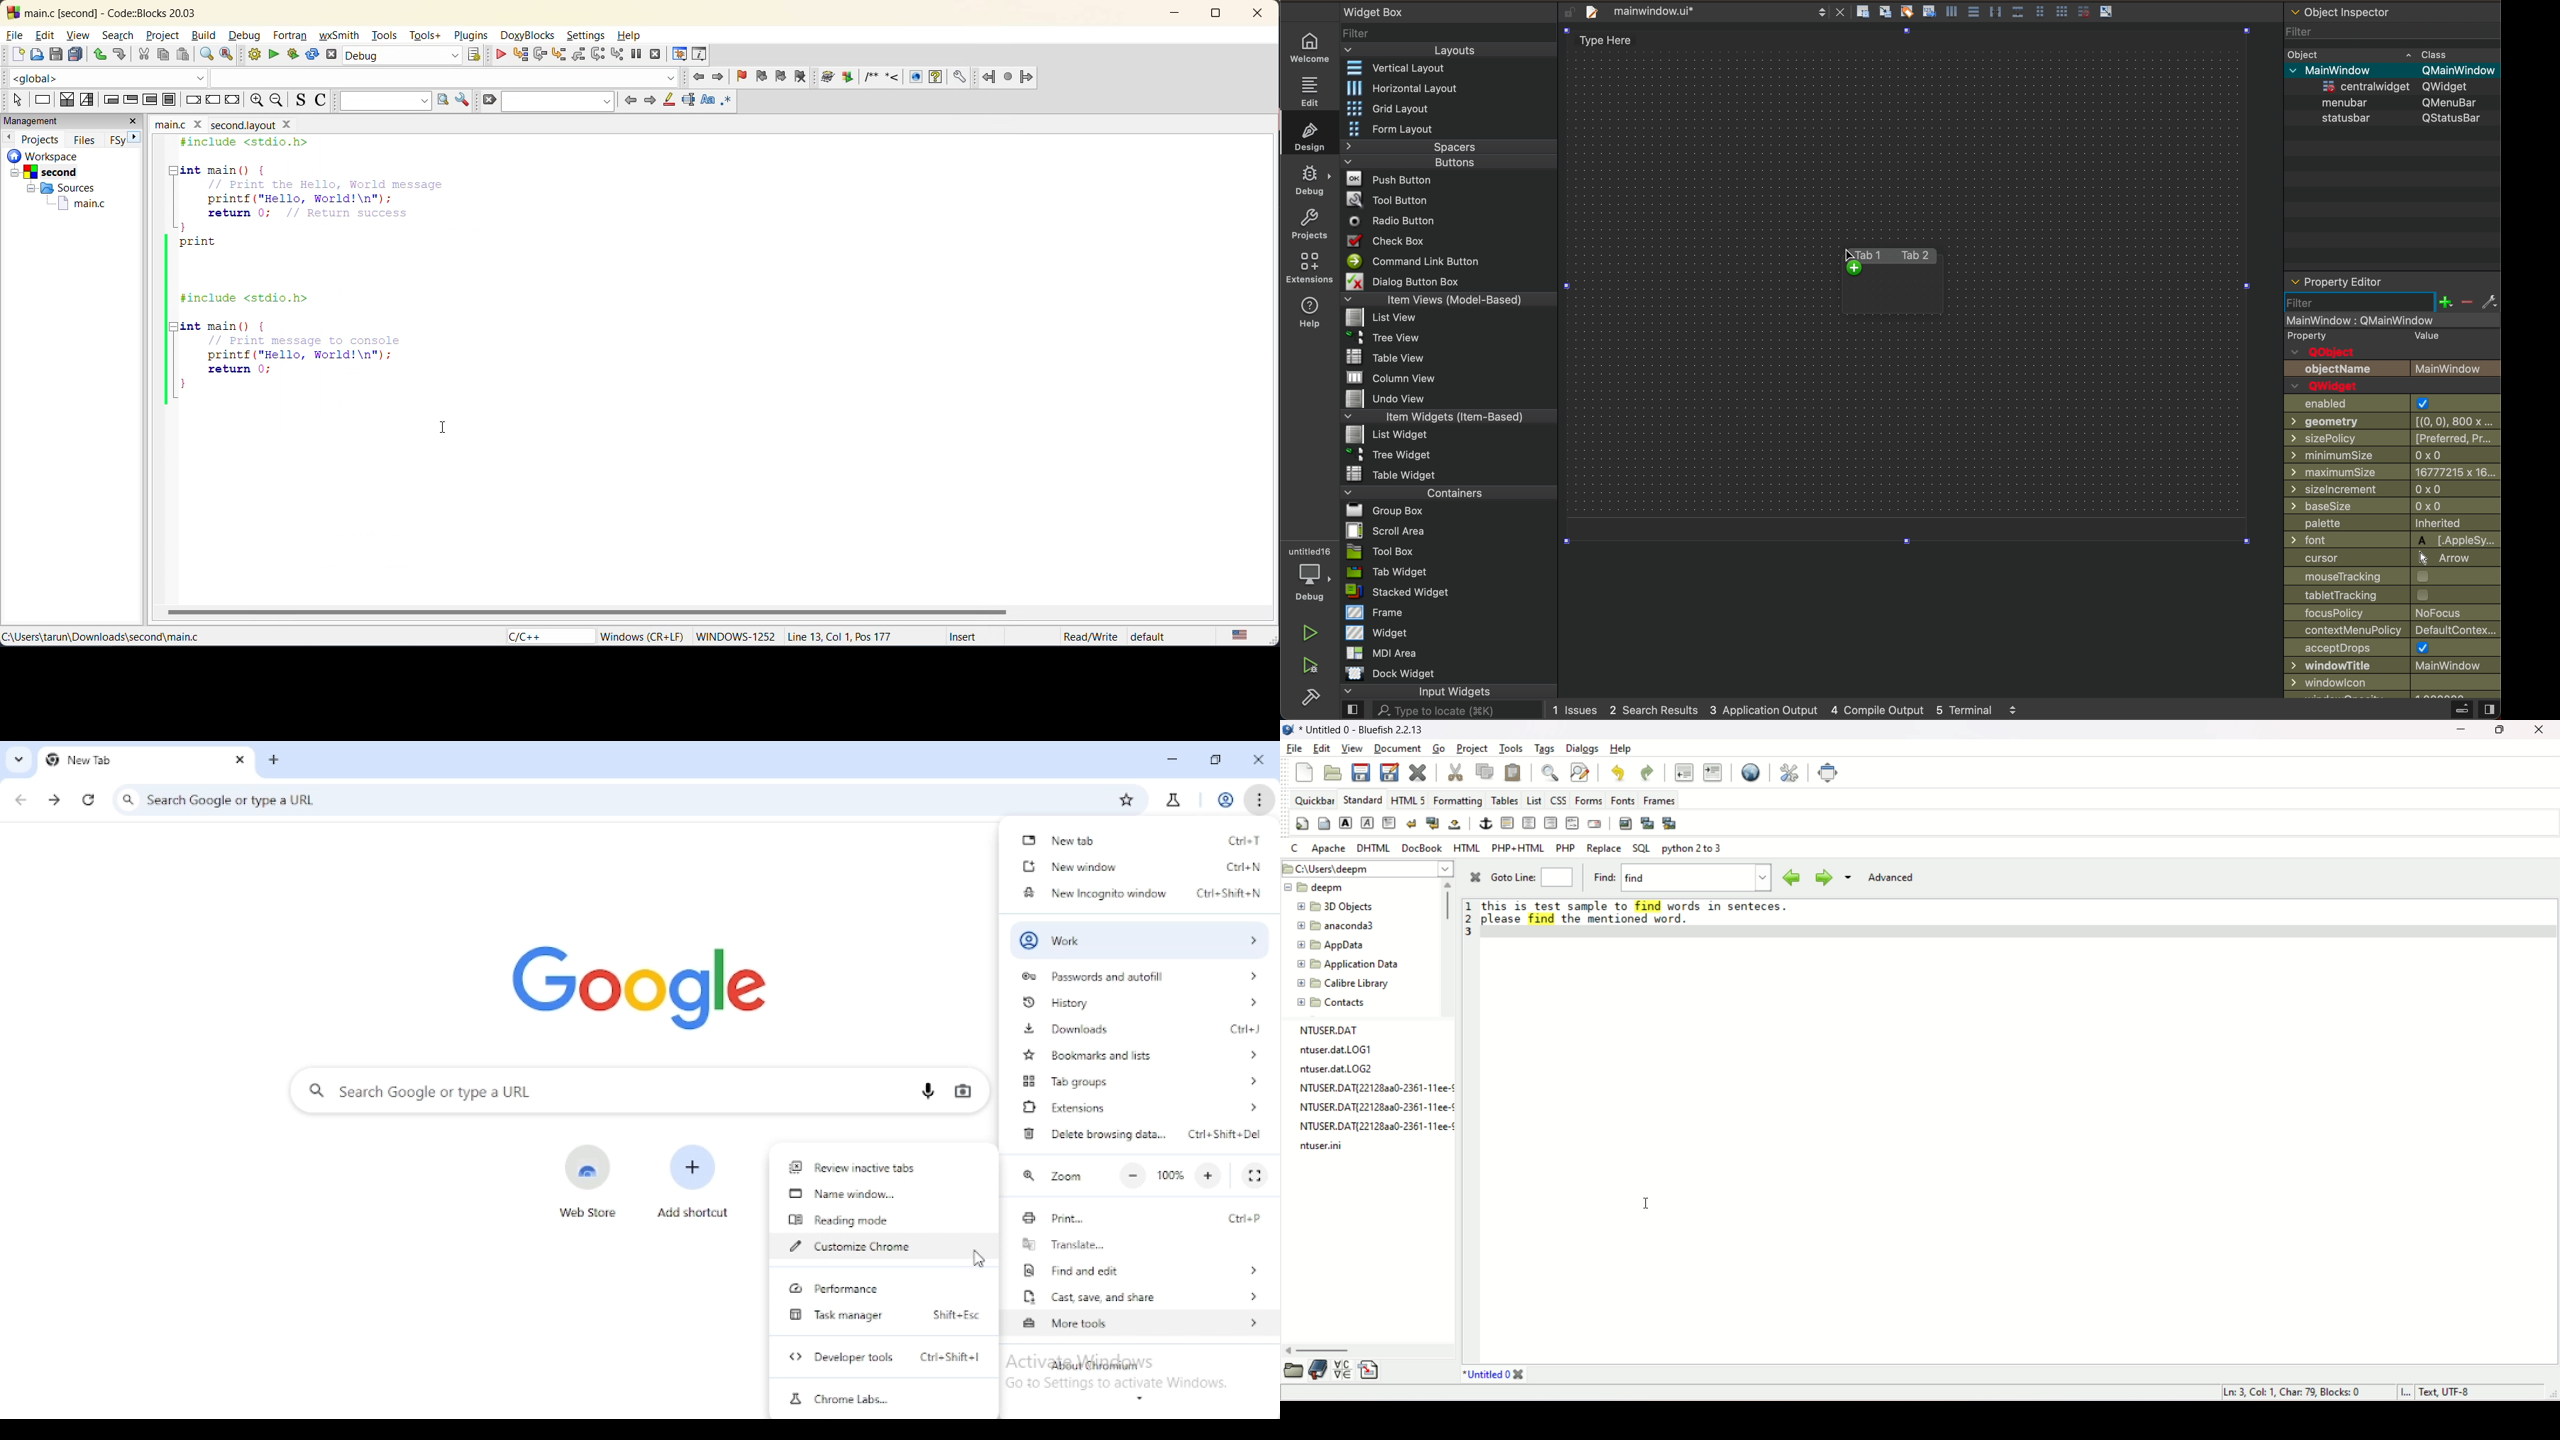 This screenshot has height=1456, width=2576. What do you see at coordinates (1539, 919) in the screenshot?
I see `highlighted word` at bounding box center [1539, 919].